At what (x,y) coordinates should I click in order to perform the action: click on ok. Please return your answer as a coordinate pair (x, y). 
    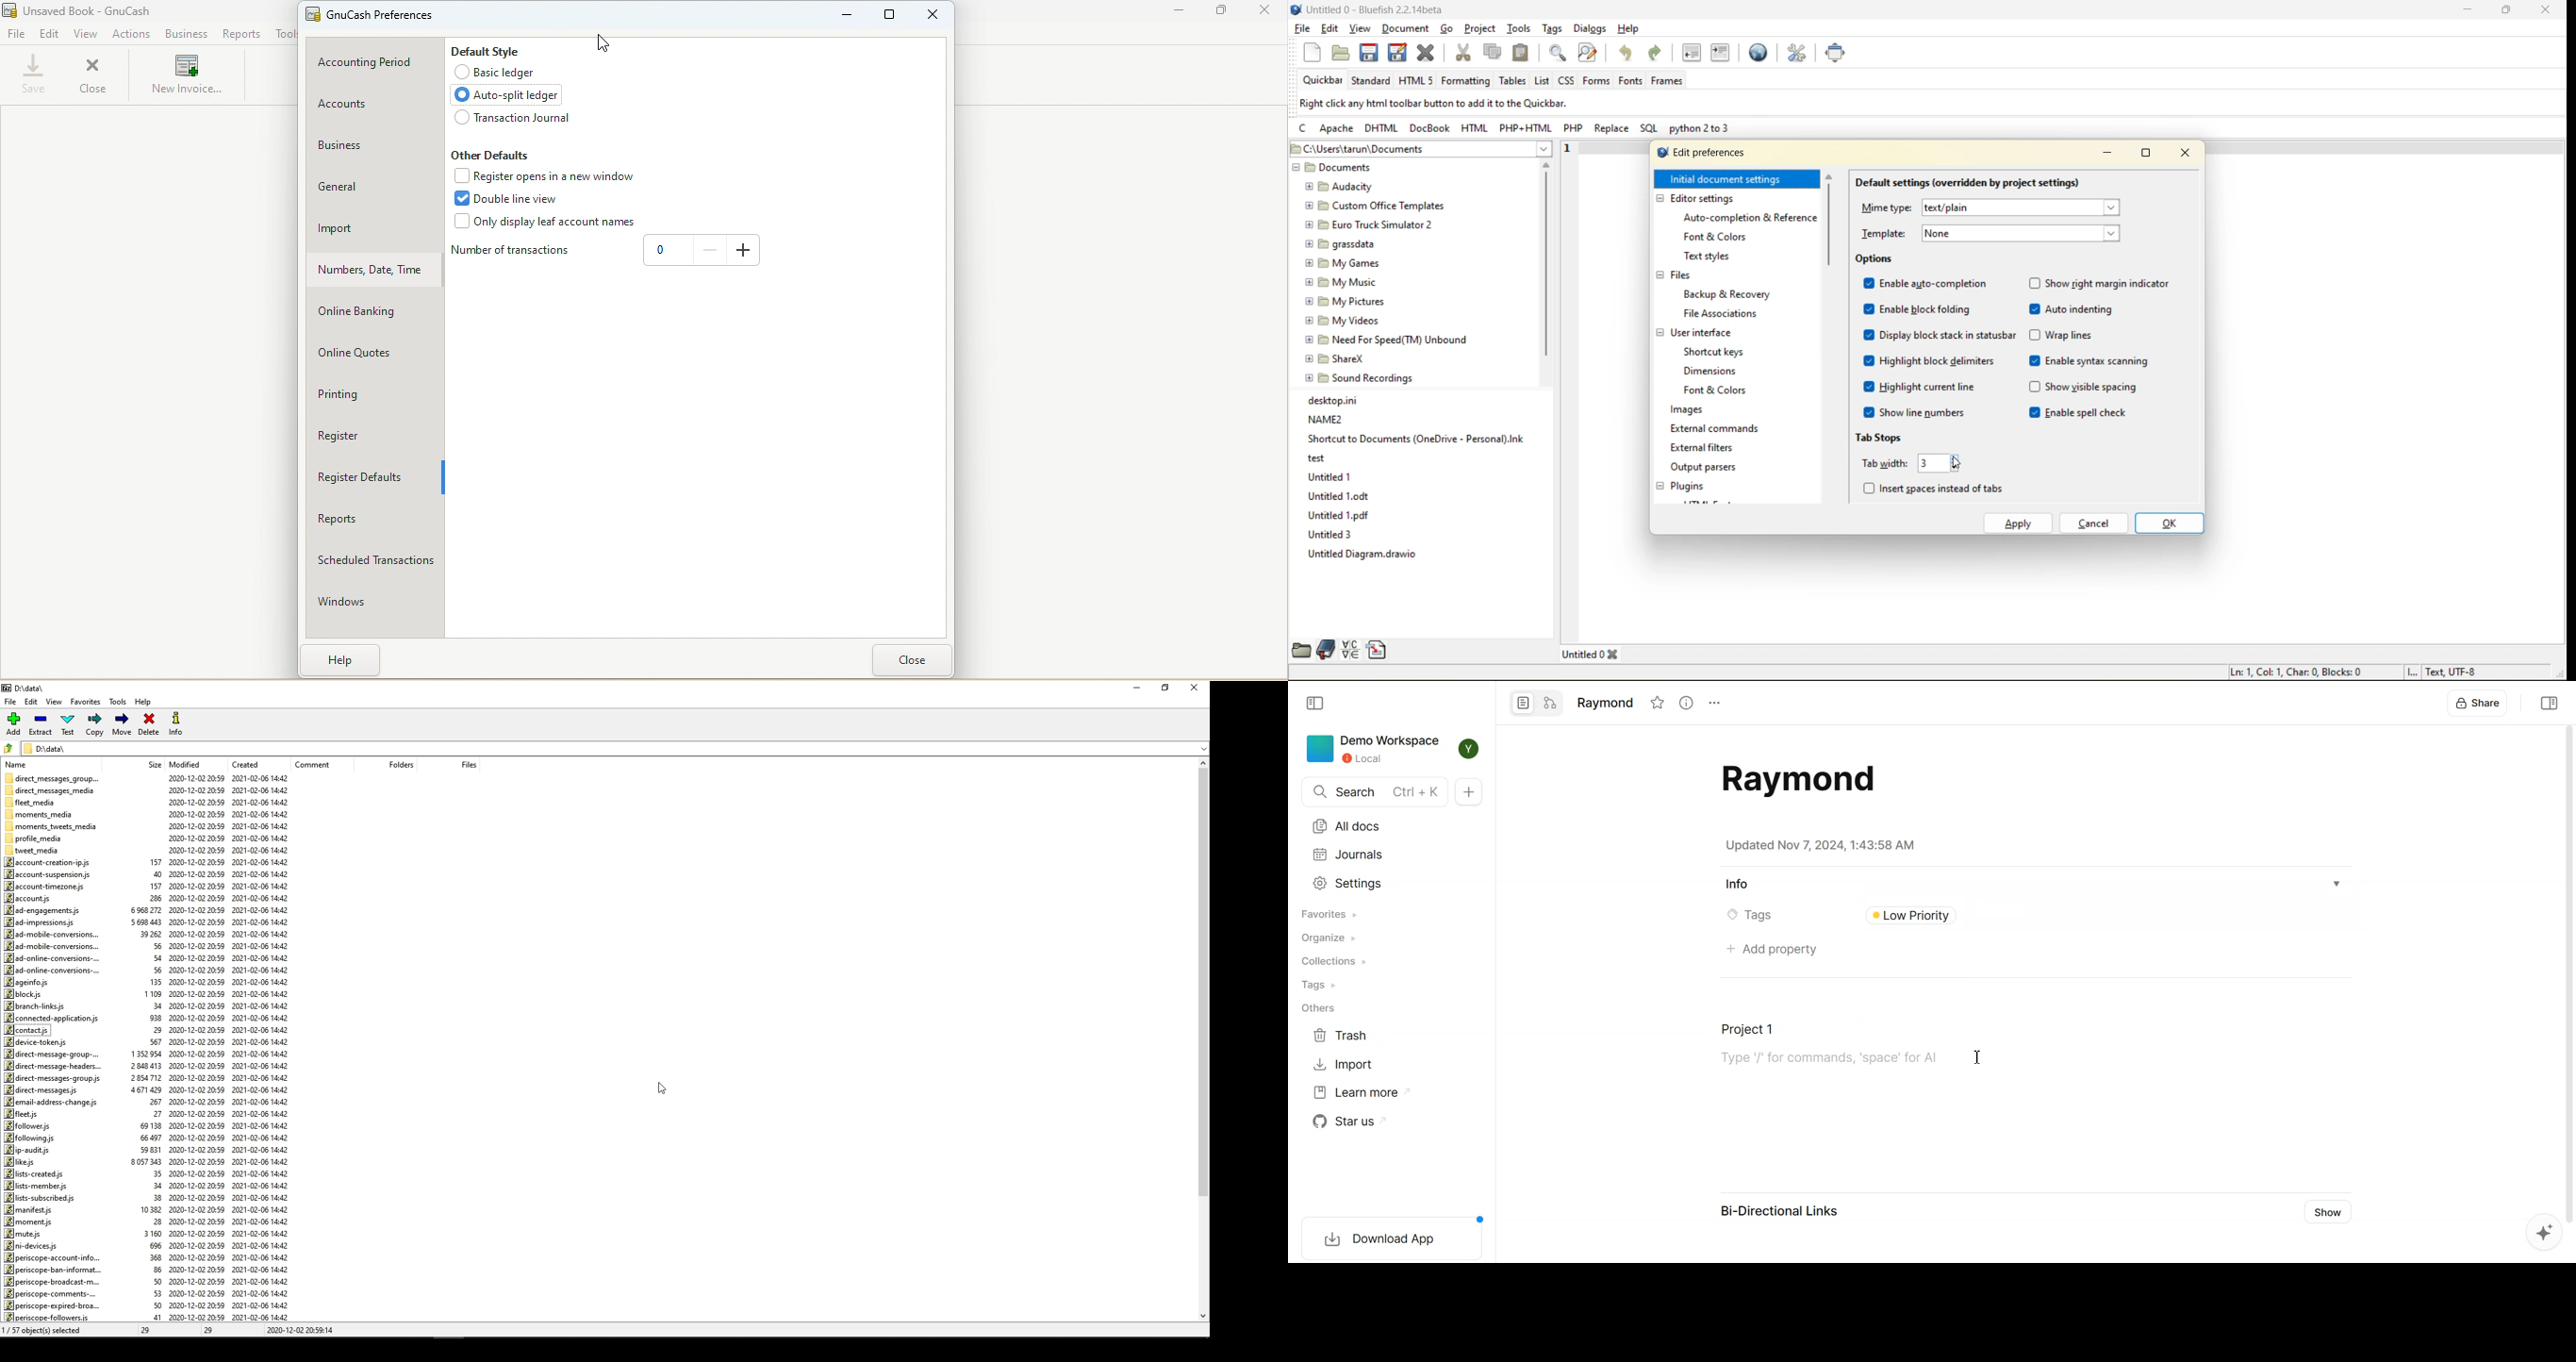
    Looking at the image, I should click on (2169, 523).